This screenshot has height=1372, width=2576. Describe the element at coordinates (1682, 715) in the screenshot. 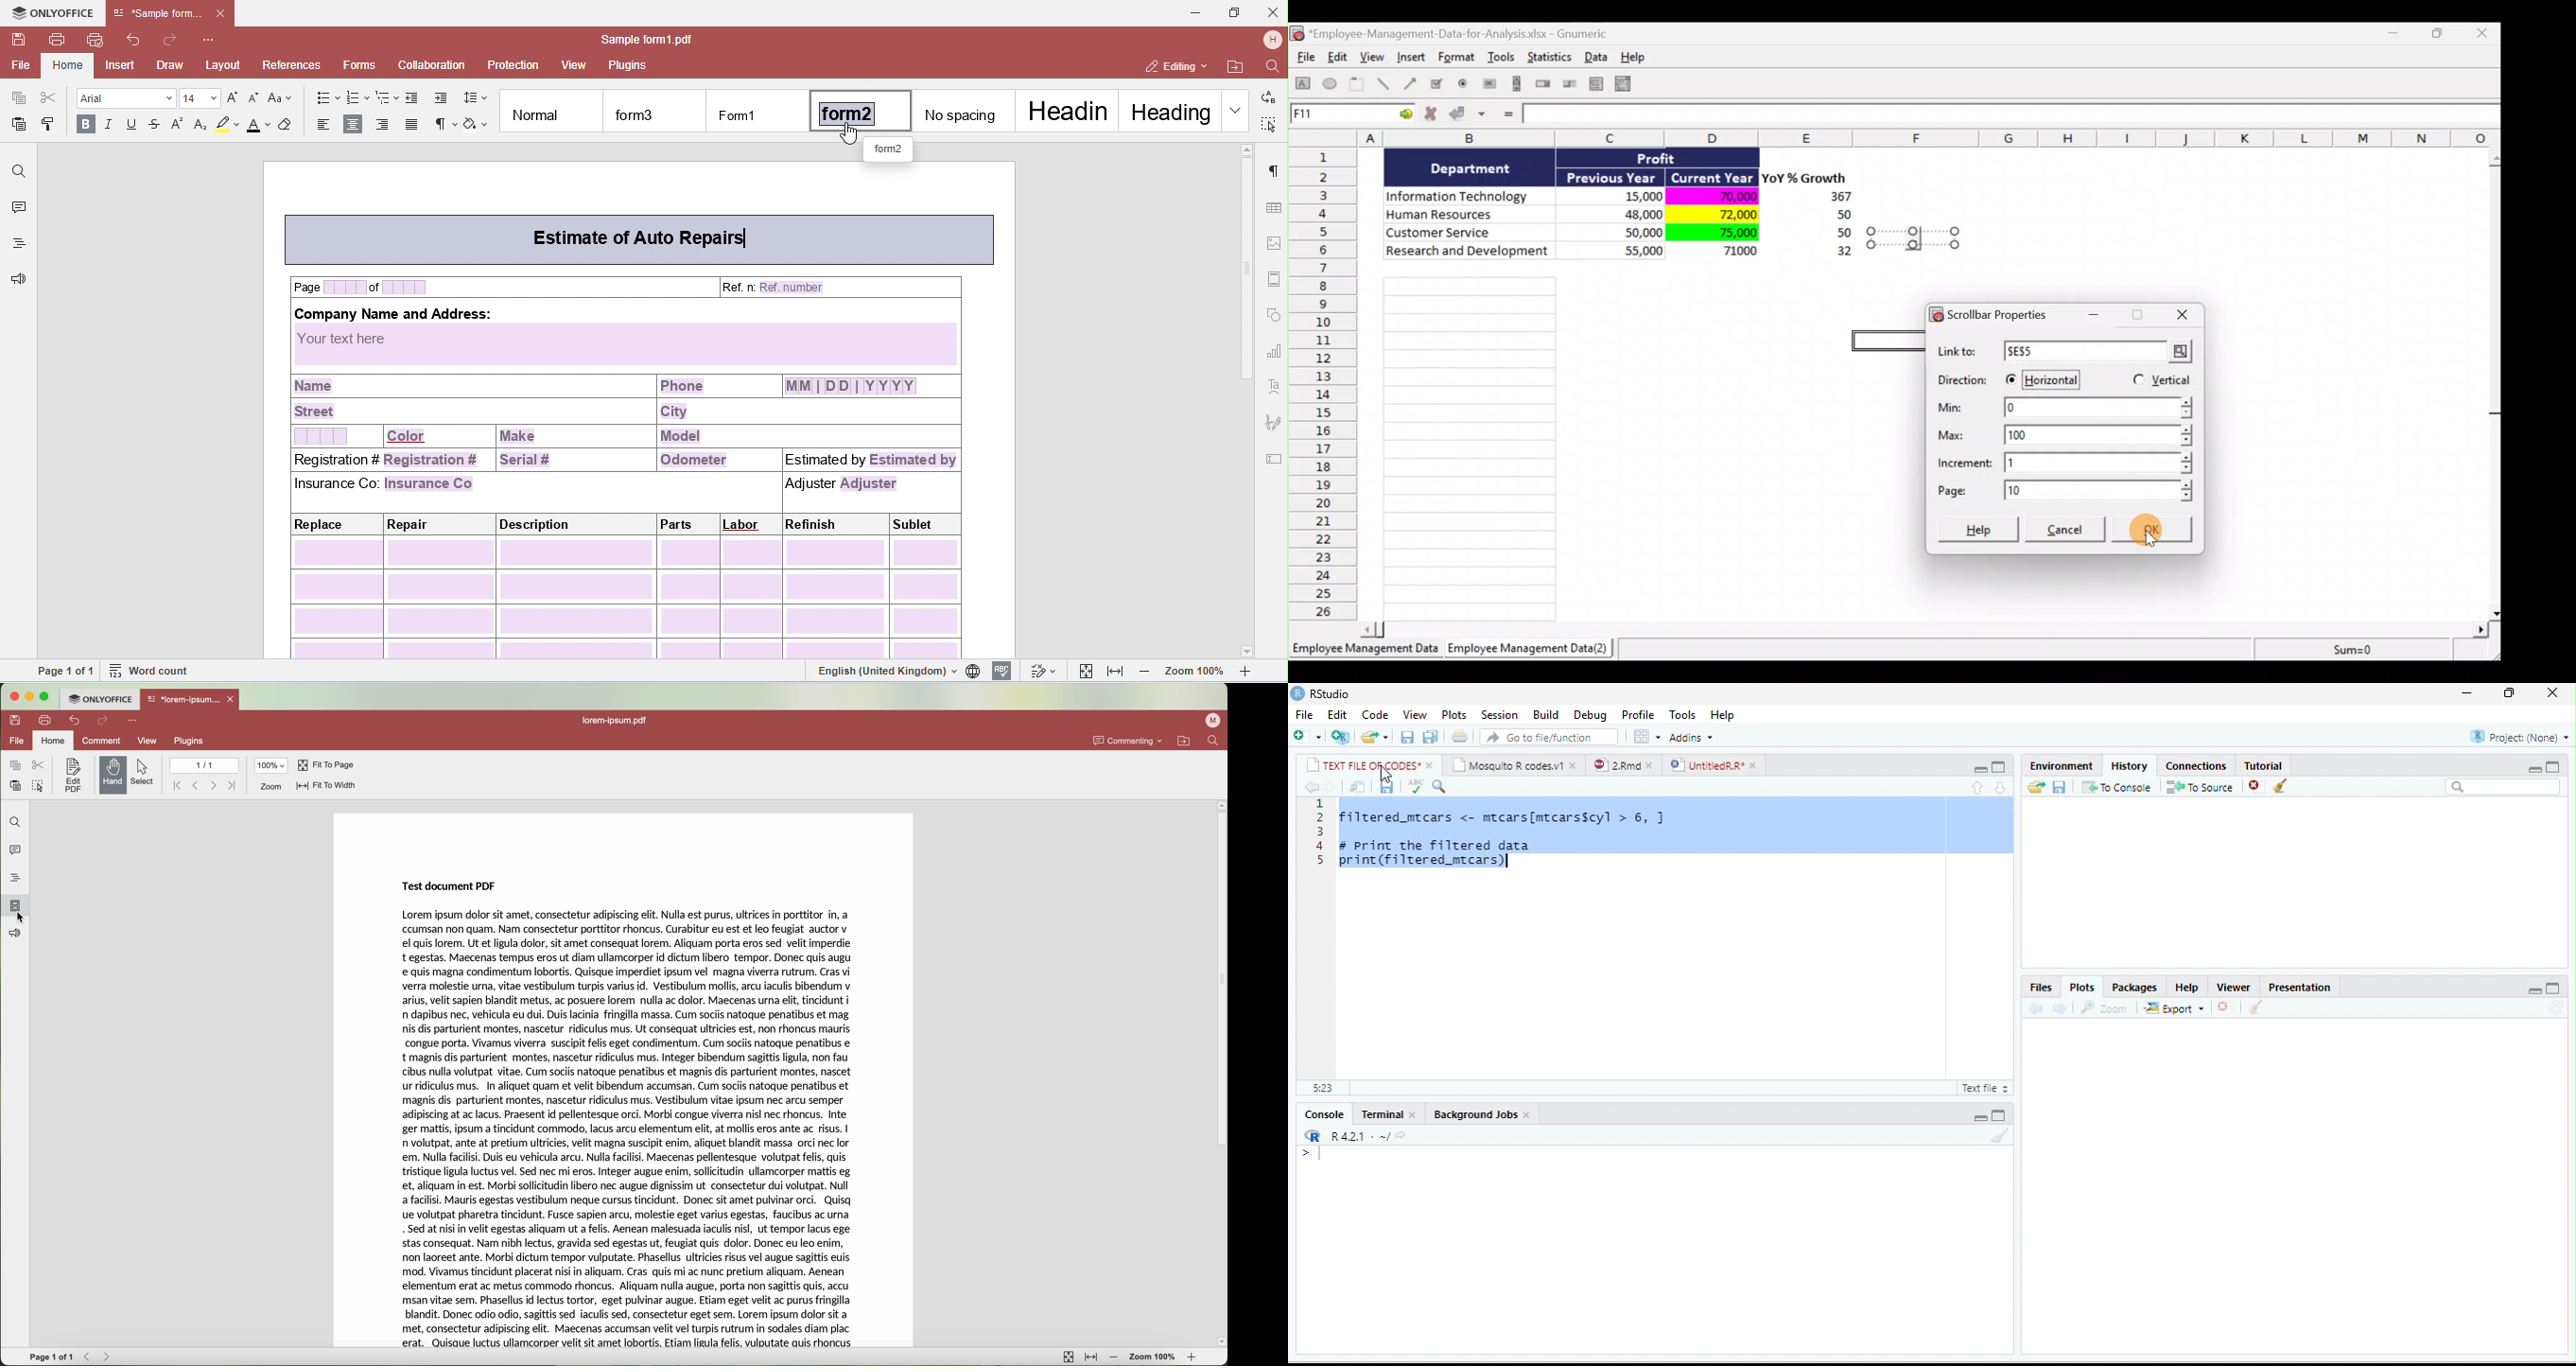

I see `Tools` at that location.